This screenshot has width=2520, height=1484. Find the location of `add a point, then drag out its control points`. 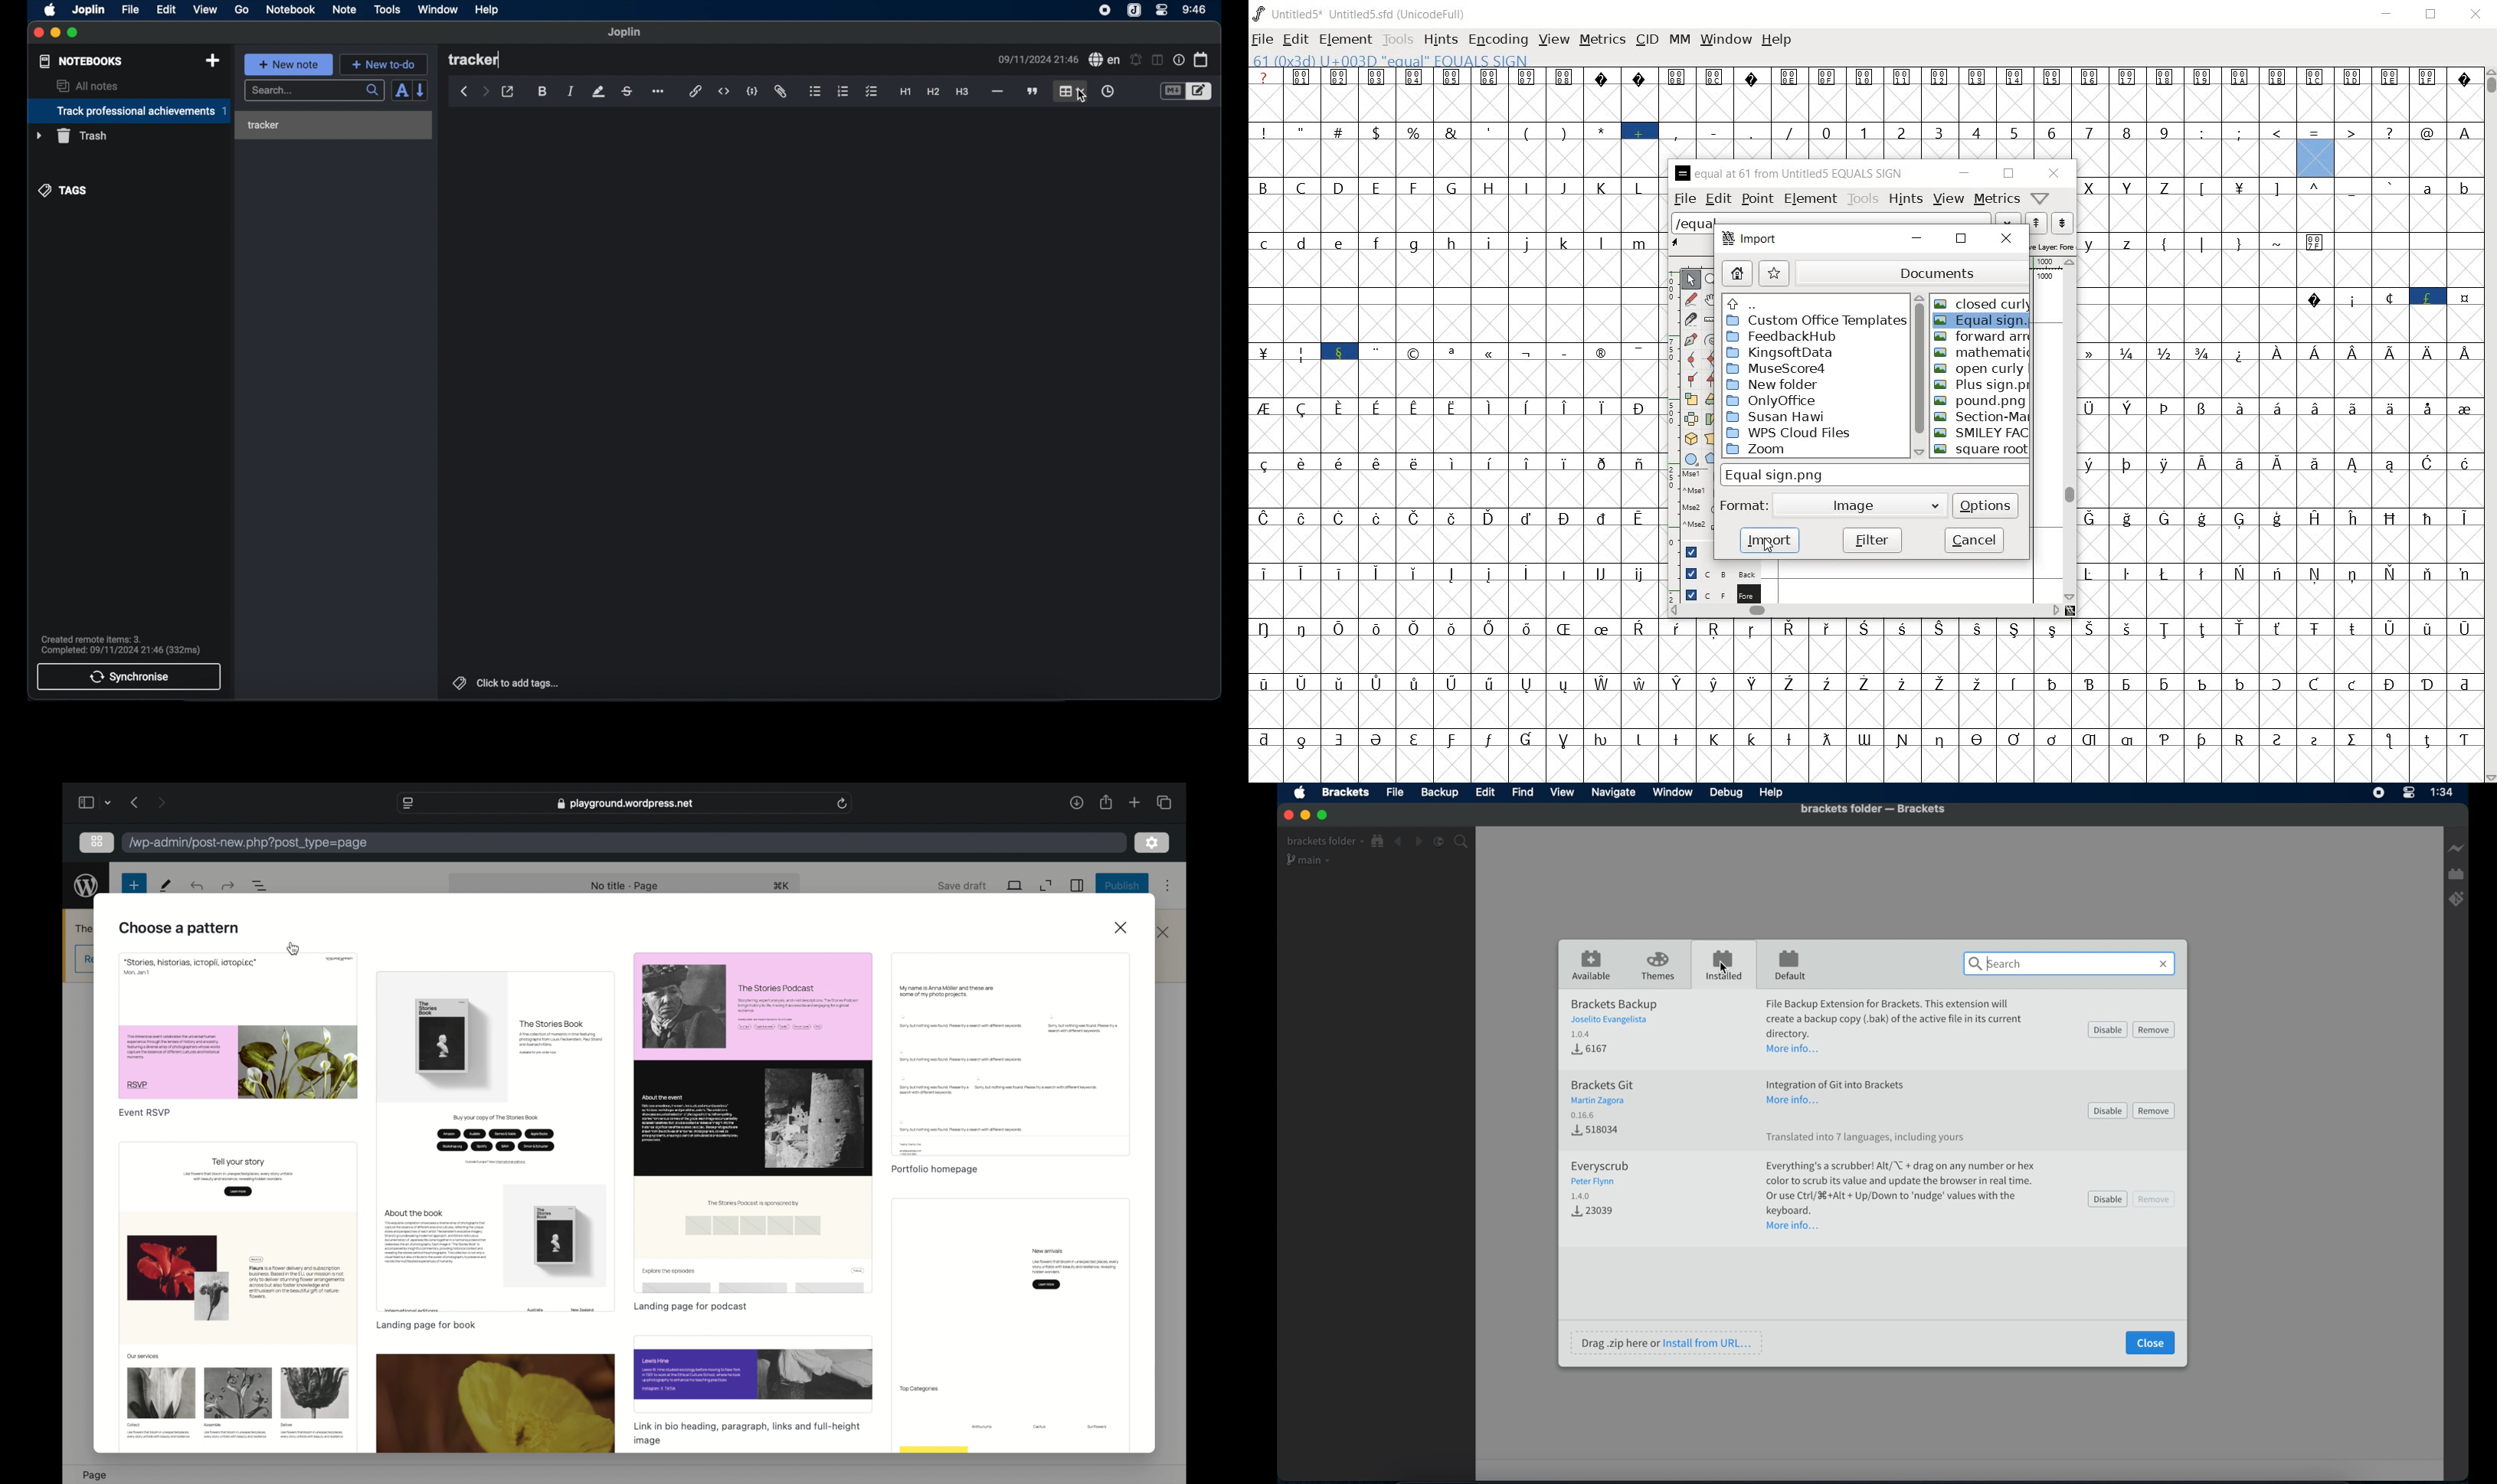

add a point, then drag out its control points is located at coordinates (1690, 340).